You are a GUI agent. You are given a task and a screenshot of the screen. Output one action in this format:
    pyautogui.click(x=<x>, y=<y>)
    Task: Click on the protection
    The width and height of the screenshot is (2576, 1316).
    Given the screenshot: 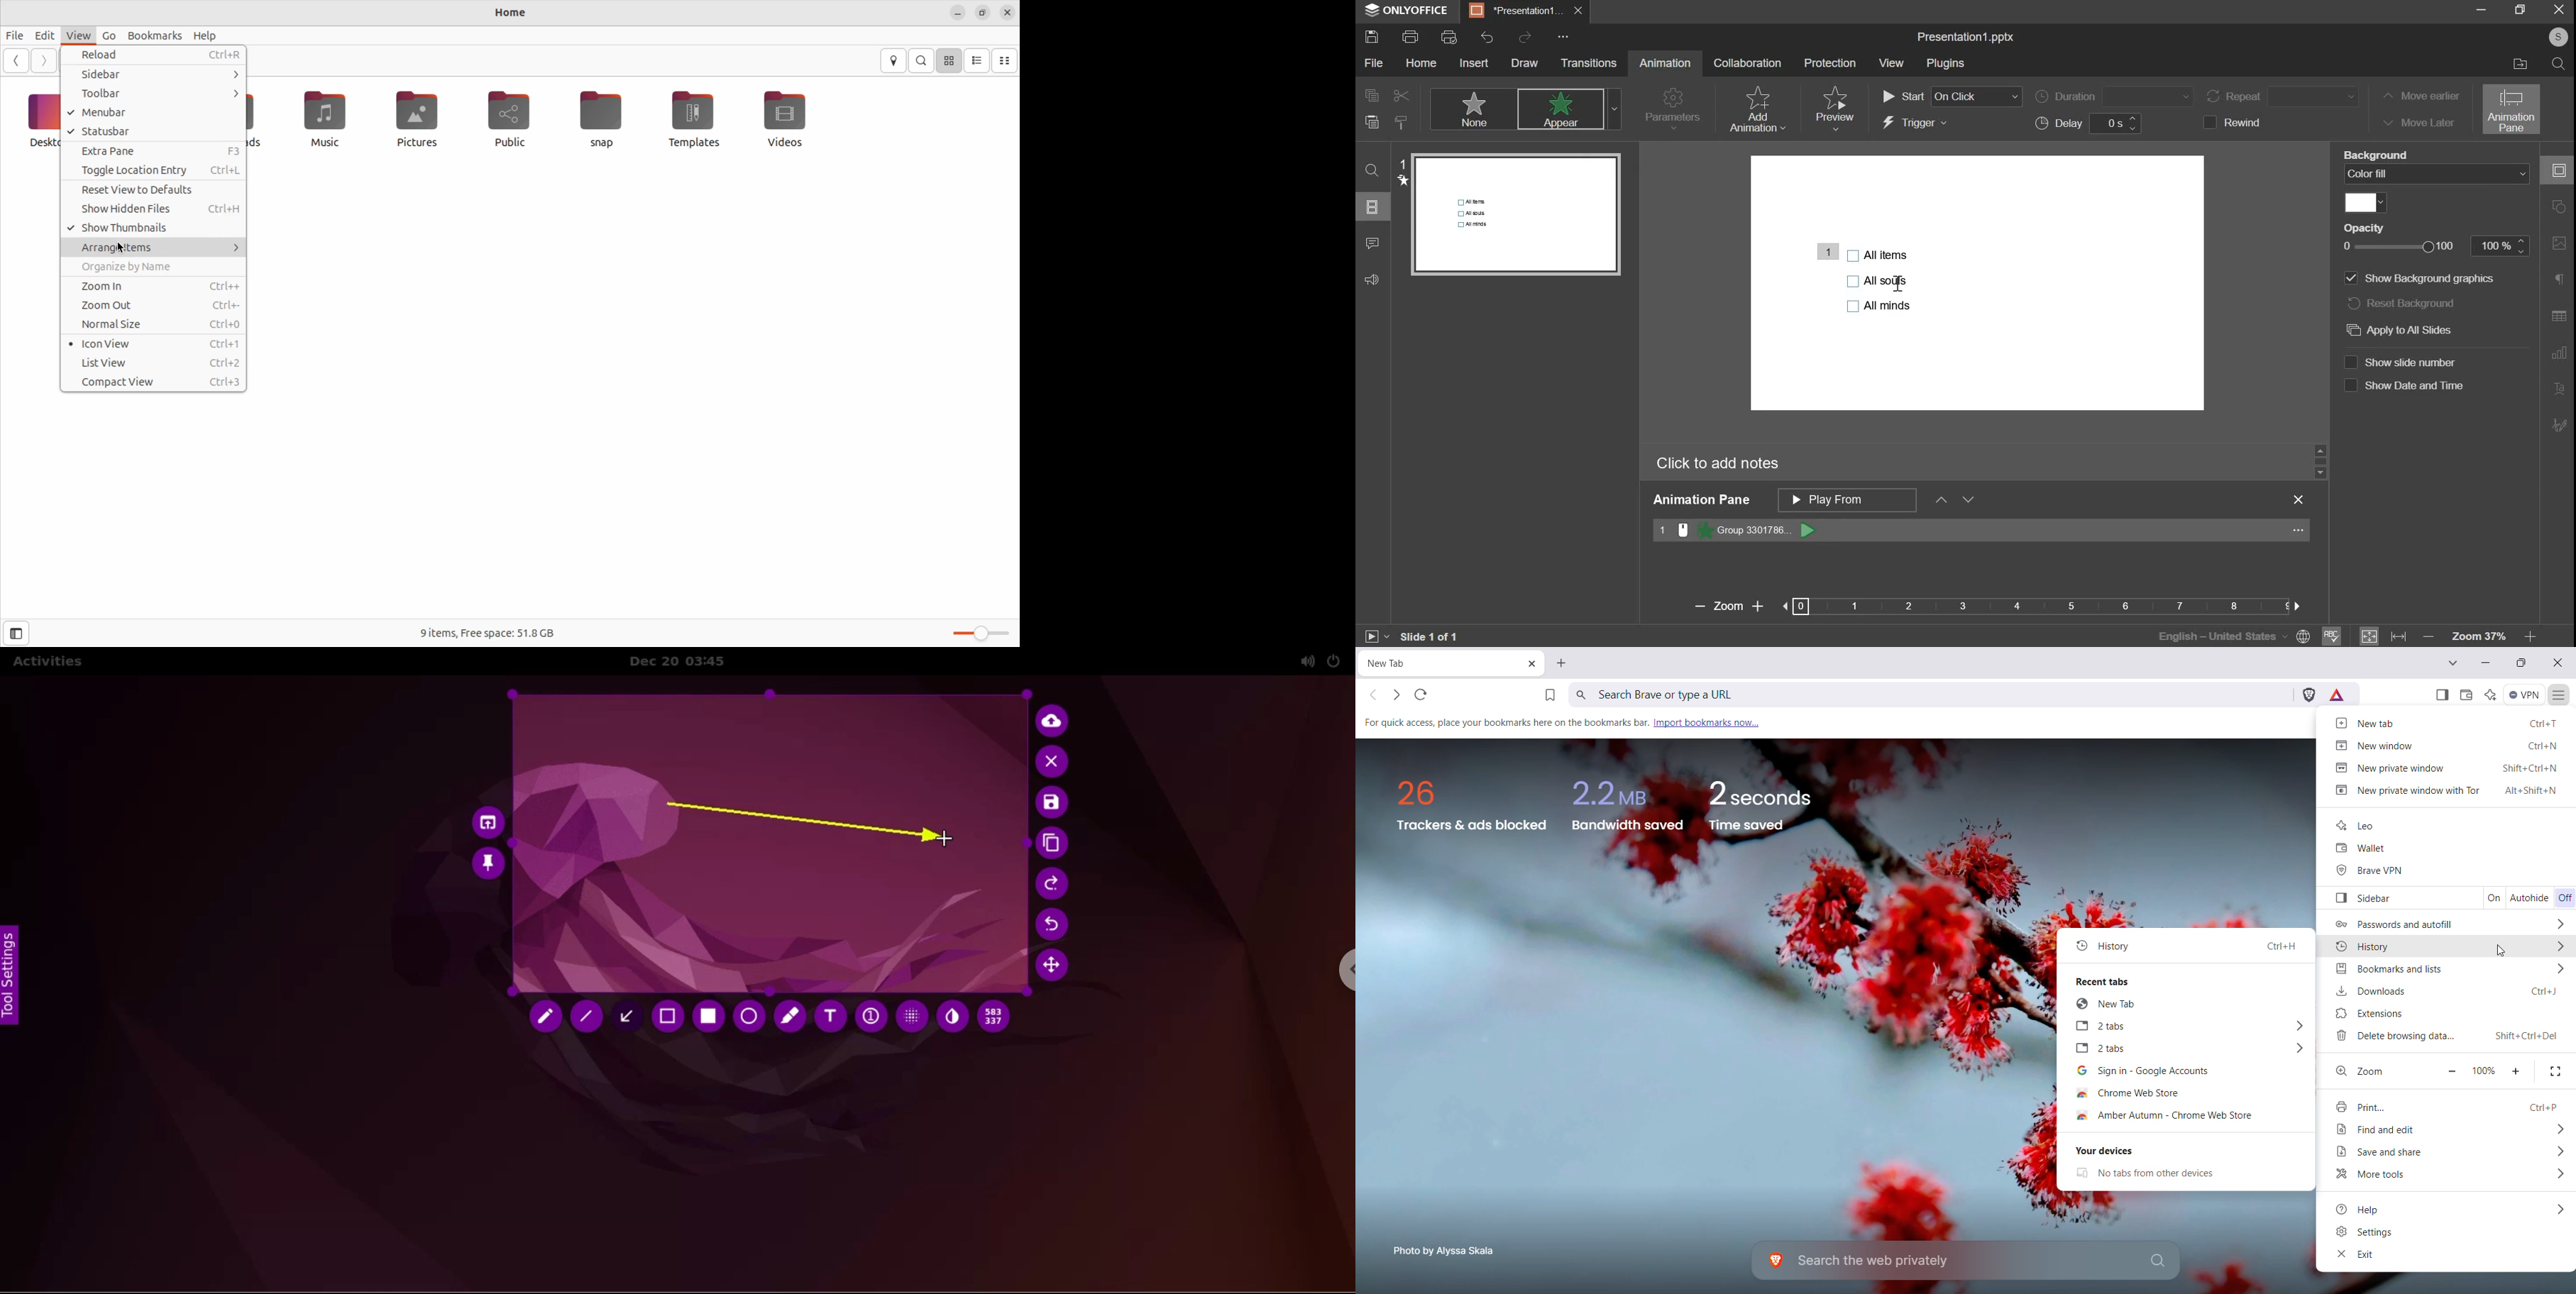 What is the action you would take?
    pyautogui.click(x=1828, y=63)
    